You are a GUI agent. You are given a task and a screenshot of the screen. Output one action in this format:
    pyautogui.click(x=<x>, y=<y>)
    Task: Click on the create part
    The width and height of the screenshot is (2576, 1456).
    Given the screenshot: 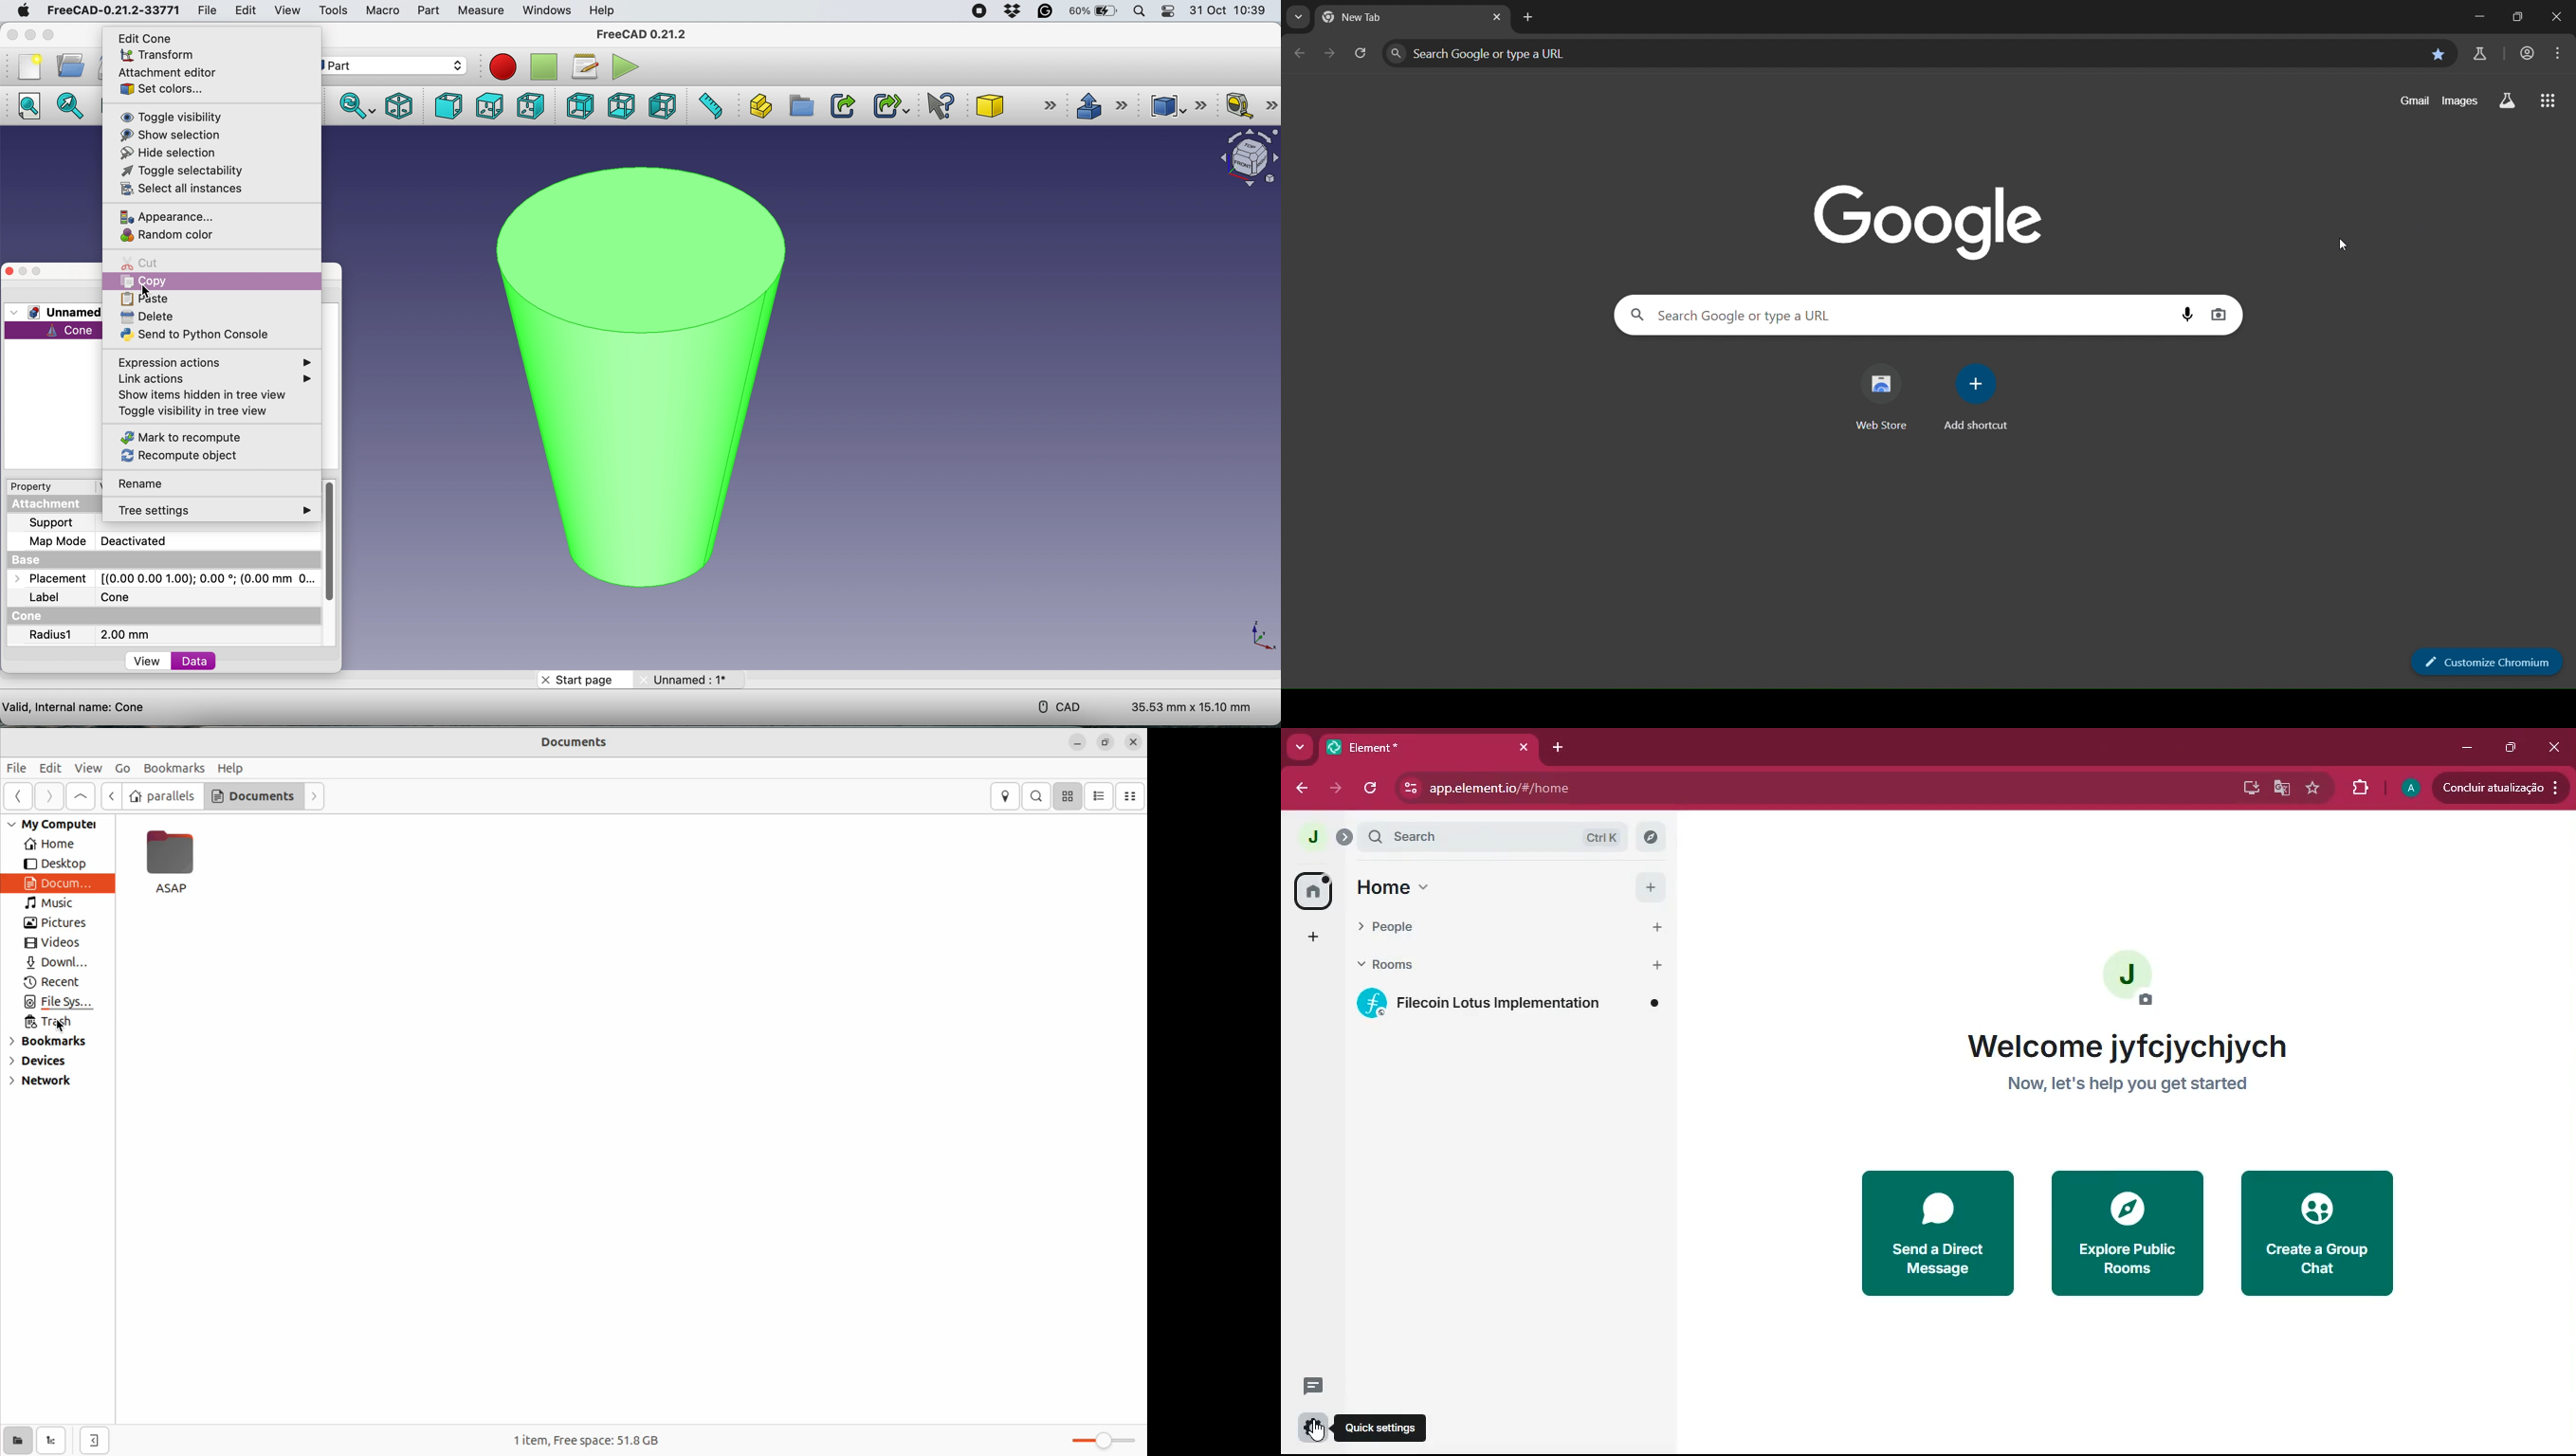 What is the action you would take?
    pyautogui.click(x=760, y=105)
    